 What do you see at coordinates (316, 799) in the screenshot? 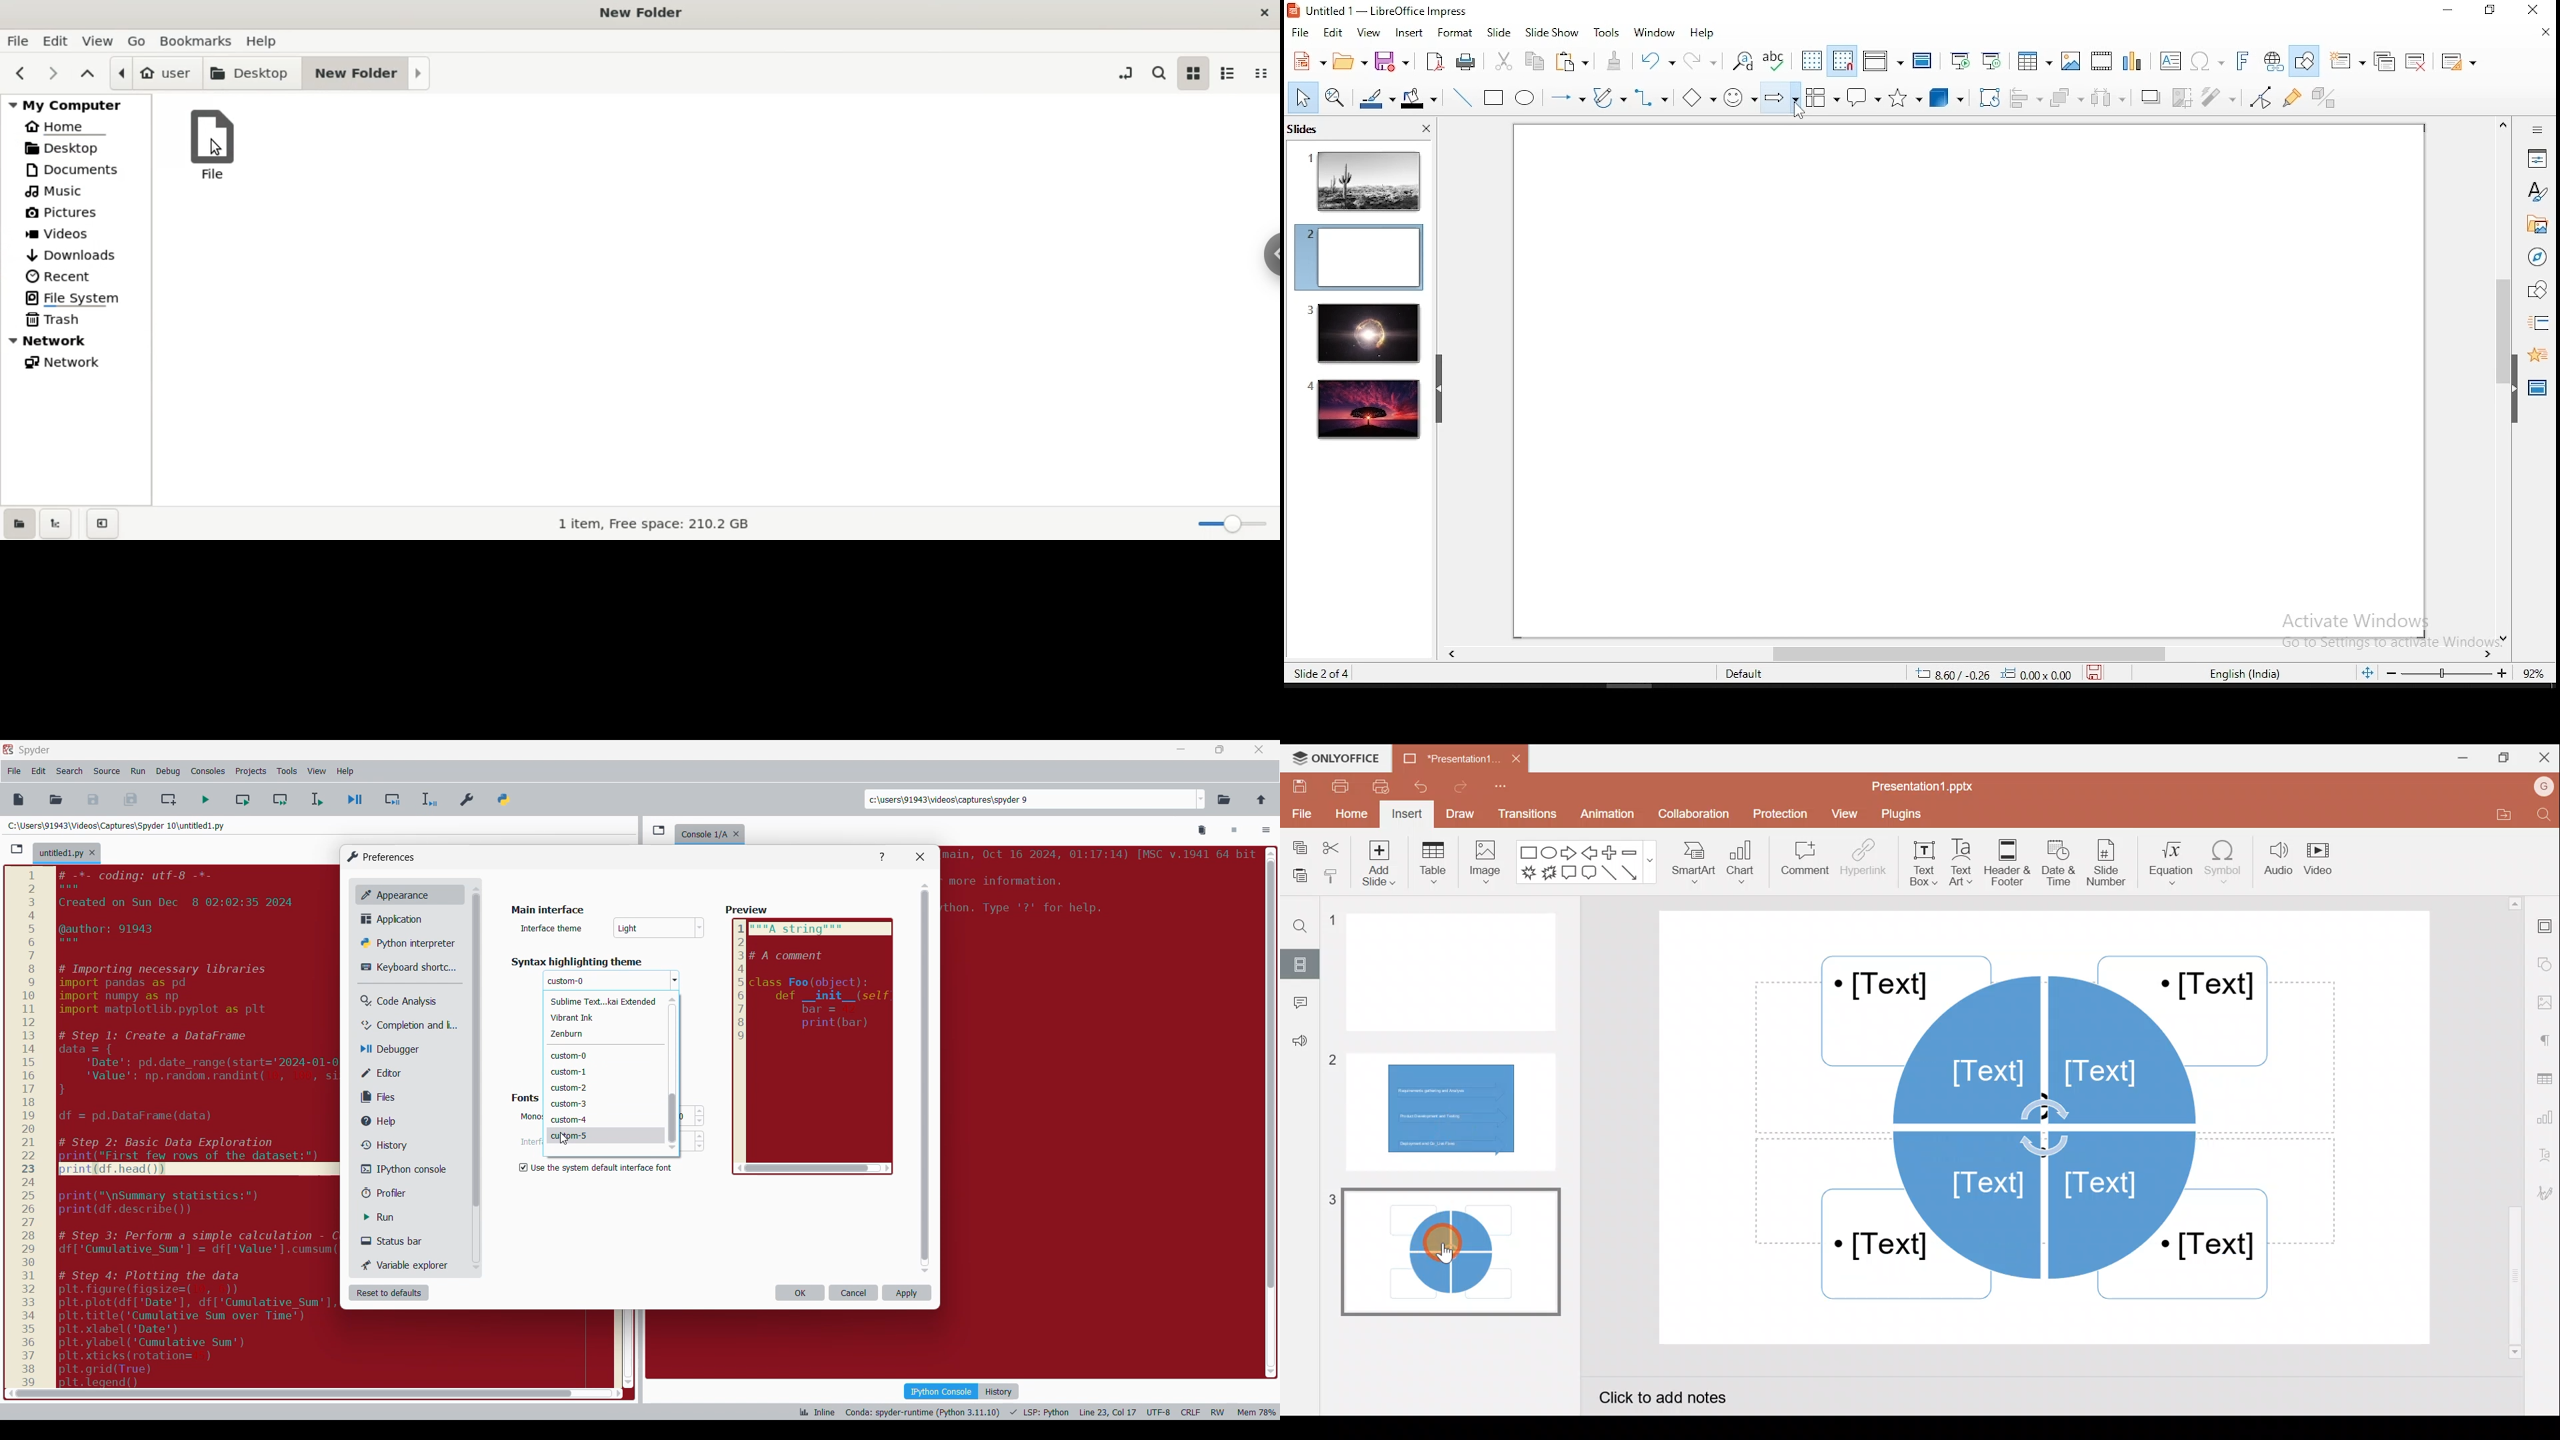
I see `Run selection/current line` at bounding box center [316, 799].